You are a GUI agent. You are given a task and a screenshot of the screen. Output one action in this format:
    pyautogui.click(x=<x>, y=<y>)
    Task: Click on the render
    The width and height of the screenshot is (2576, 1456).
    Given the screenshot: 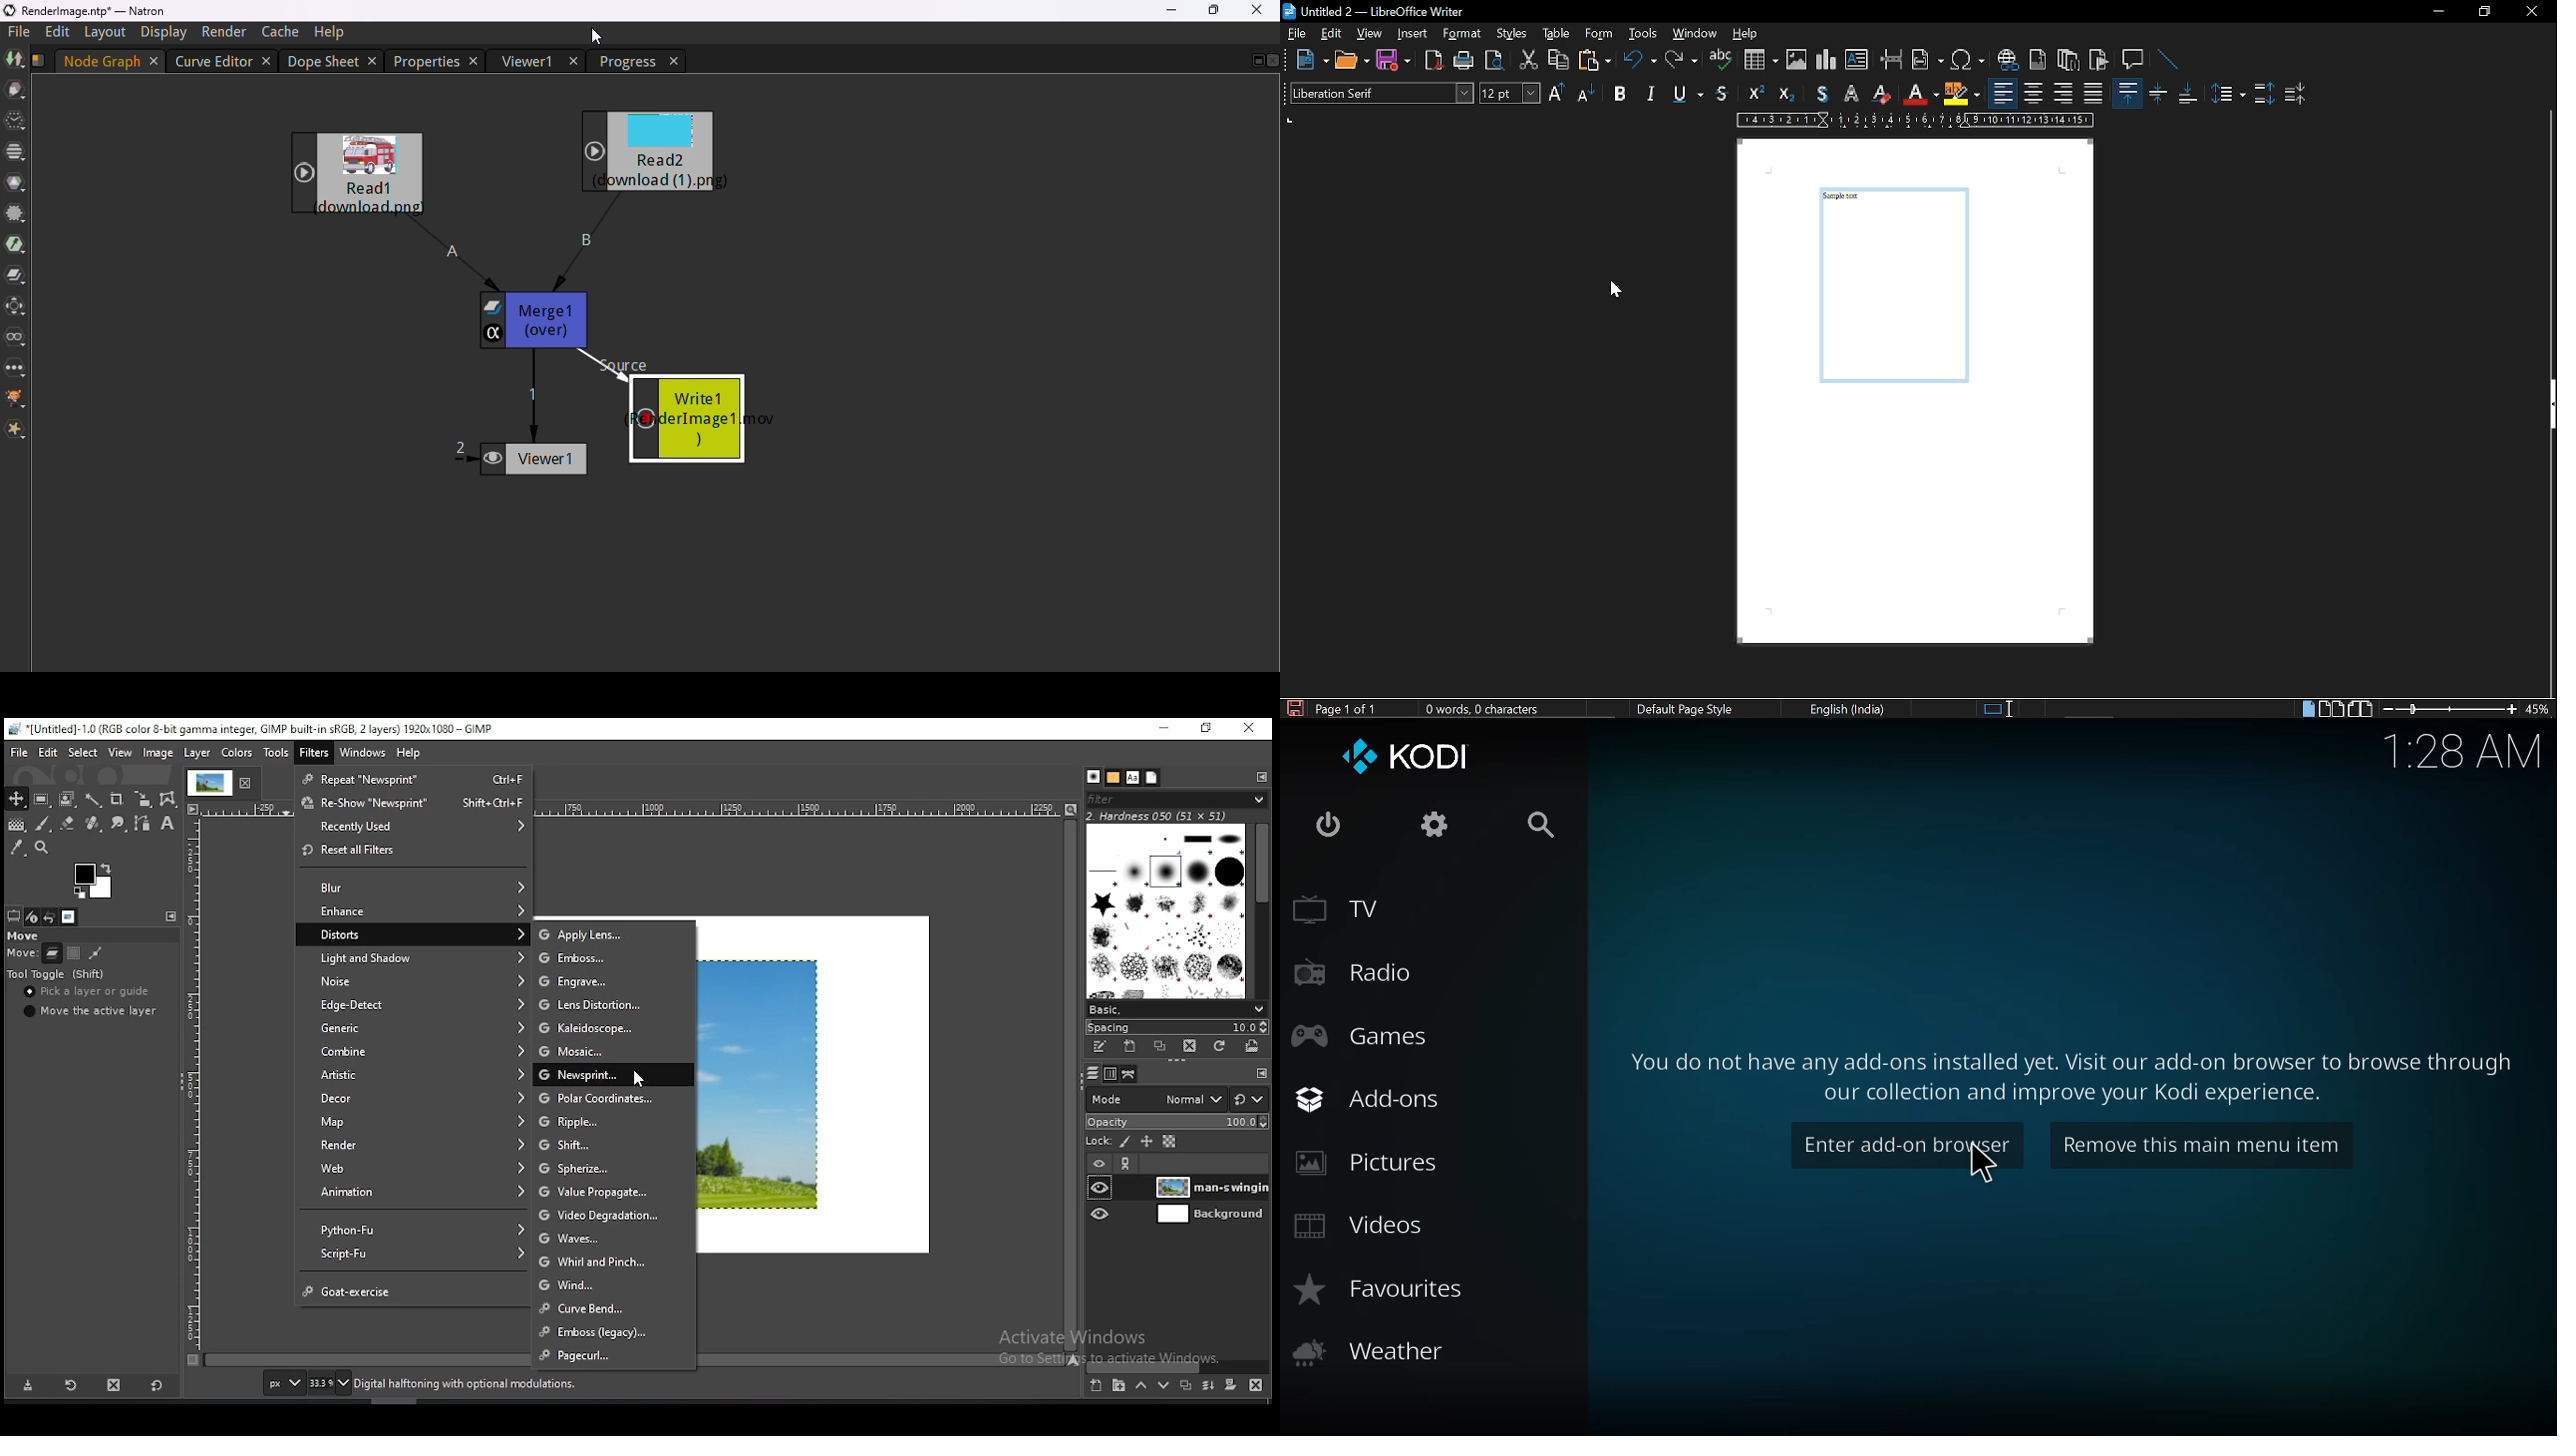 What is the action you would take?
    pyautogui.click(x=412, y=1146)
    